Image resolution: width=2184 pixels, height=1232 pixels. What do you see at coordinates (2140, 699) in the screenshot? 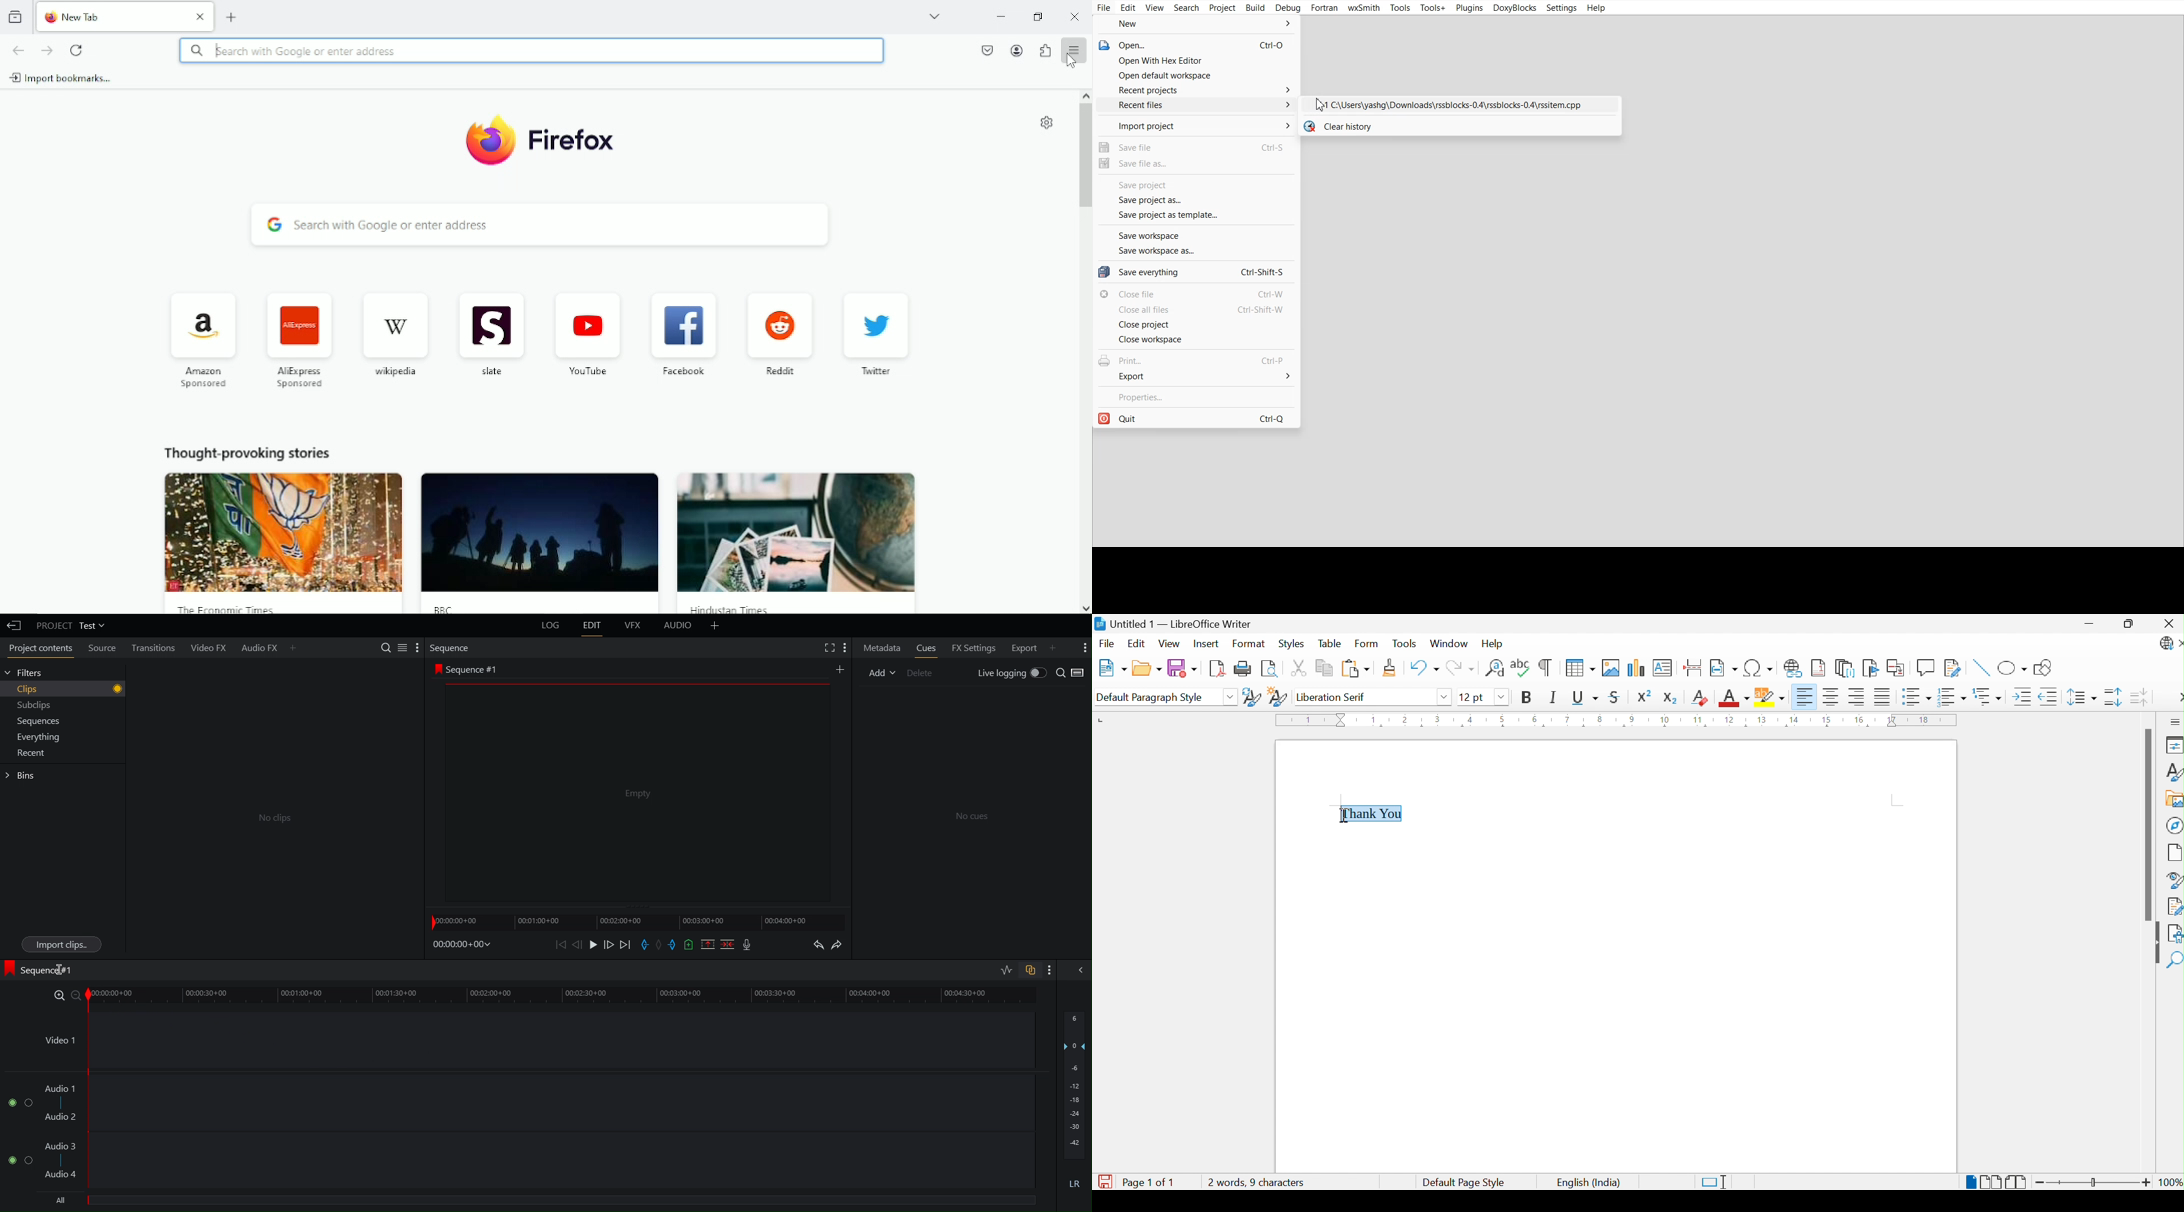
I see `Decrease Paragraph Spacing` at bounding box center [2140, 699].